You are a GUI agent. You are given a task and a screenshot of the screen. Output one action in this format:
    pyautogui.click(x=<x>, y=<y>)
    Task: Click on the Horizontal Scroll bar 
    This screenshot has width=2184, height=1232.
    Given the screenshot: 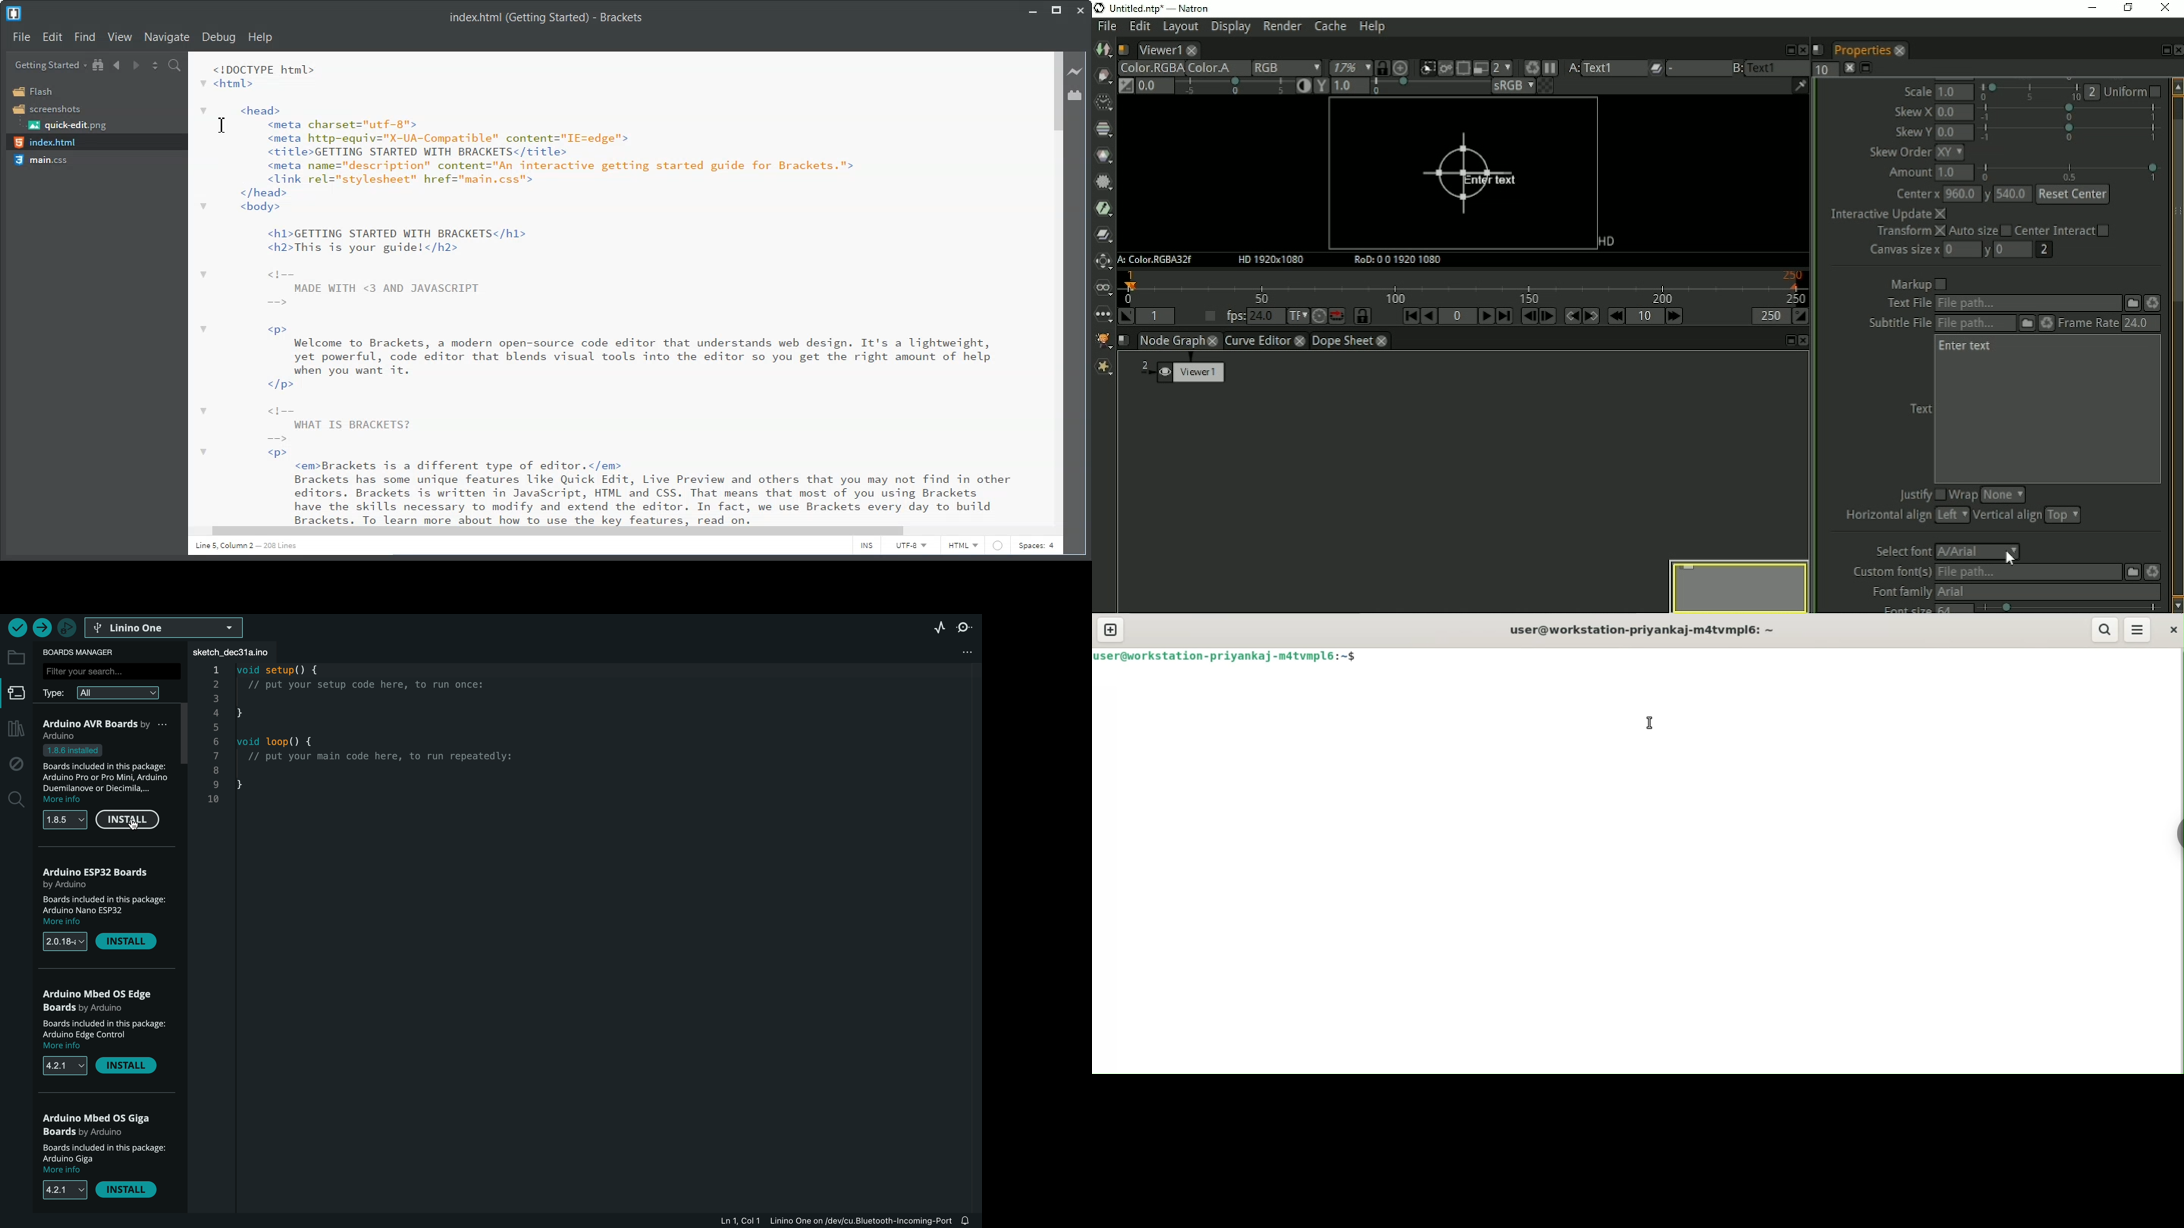 What is the action you would take?
    pyautogui.click(x=616, y=532)
    